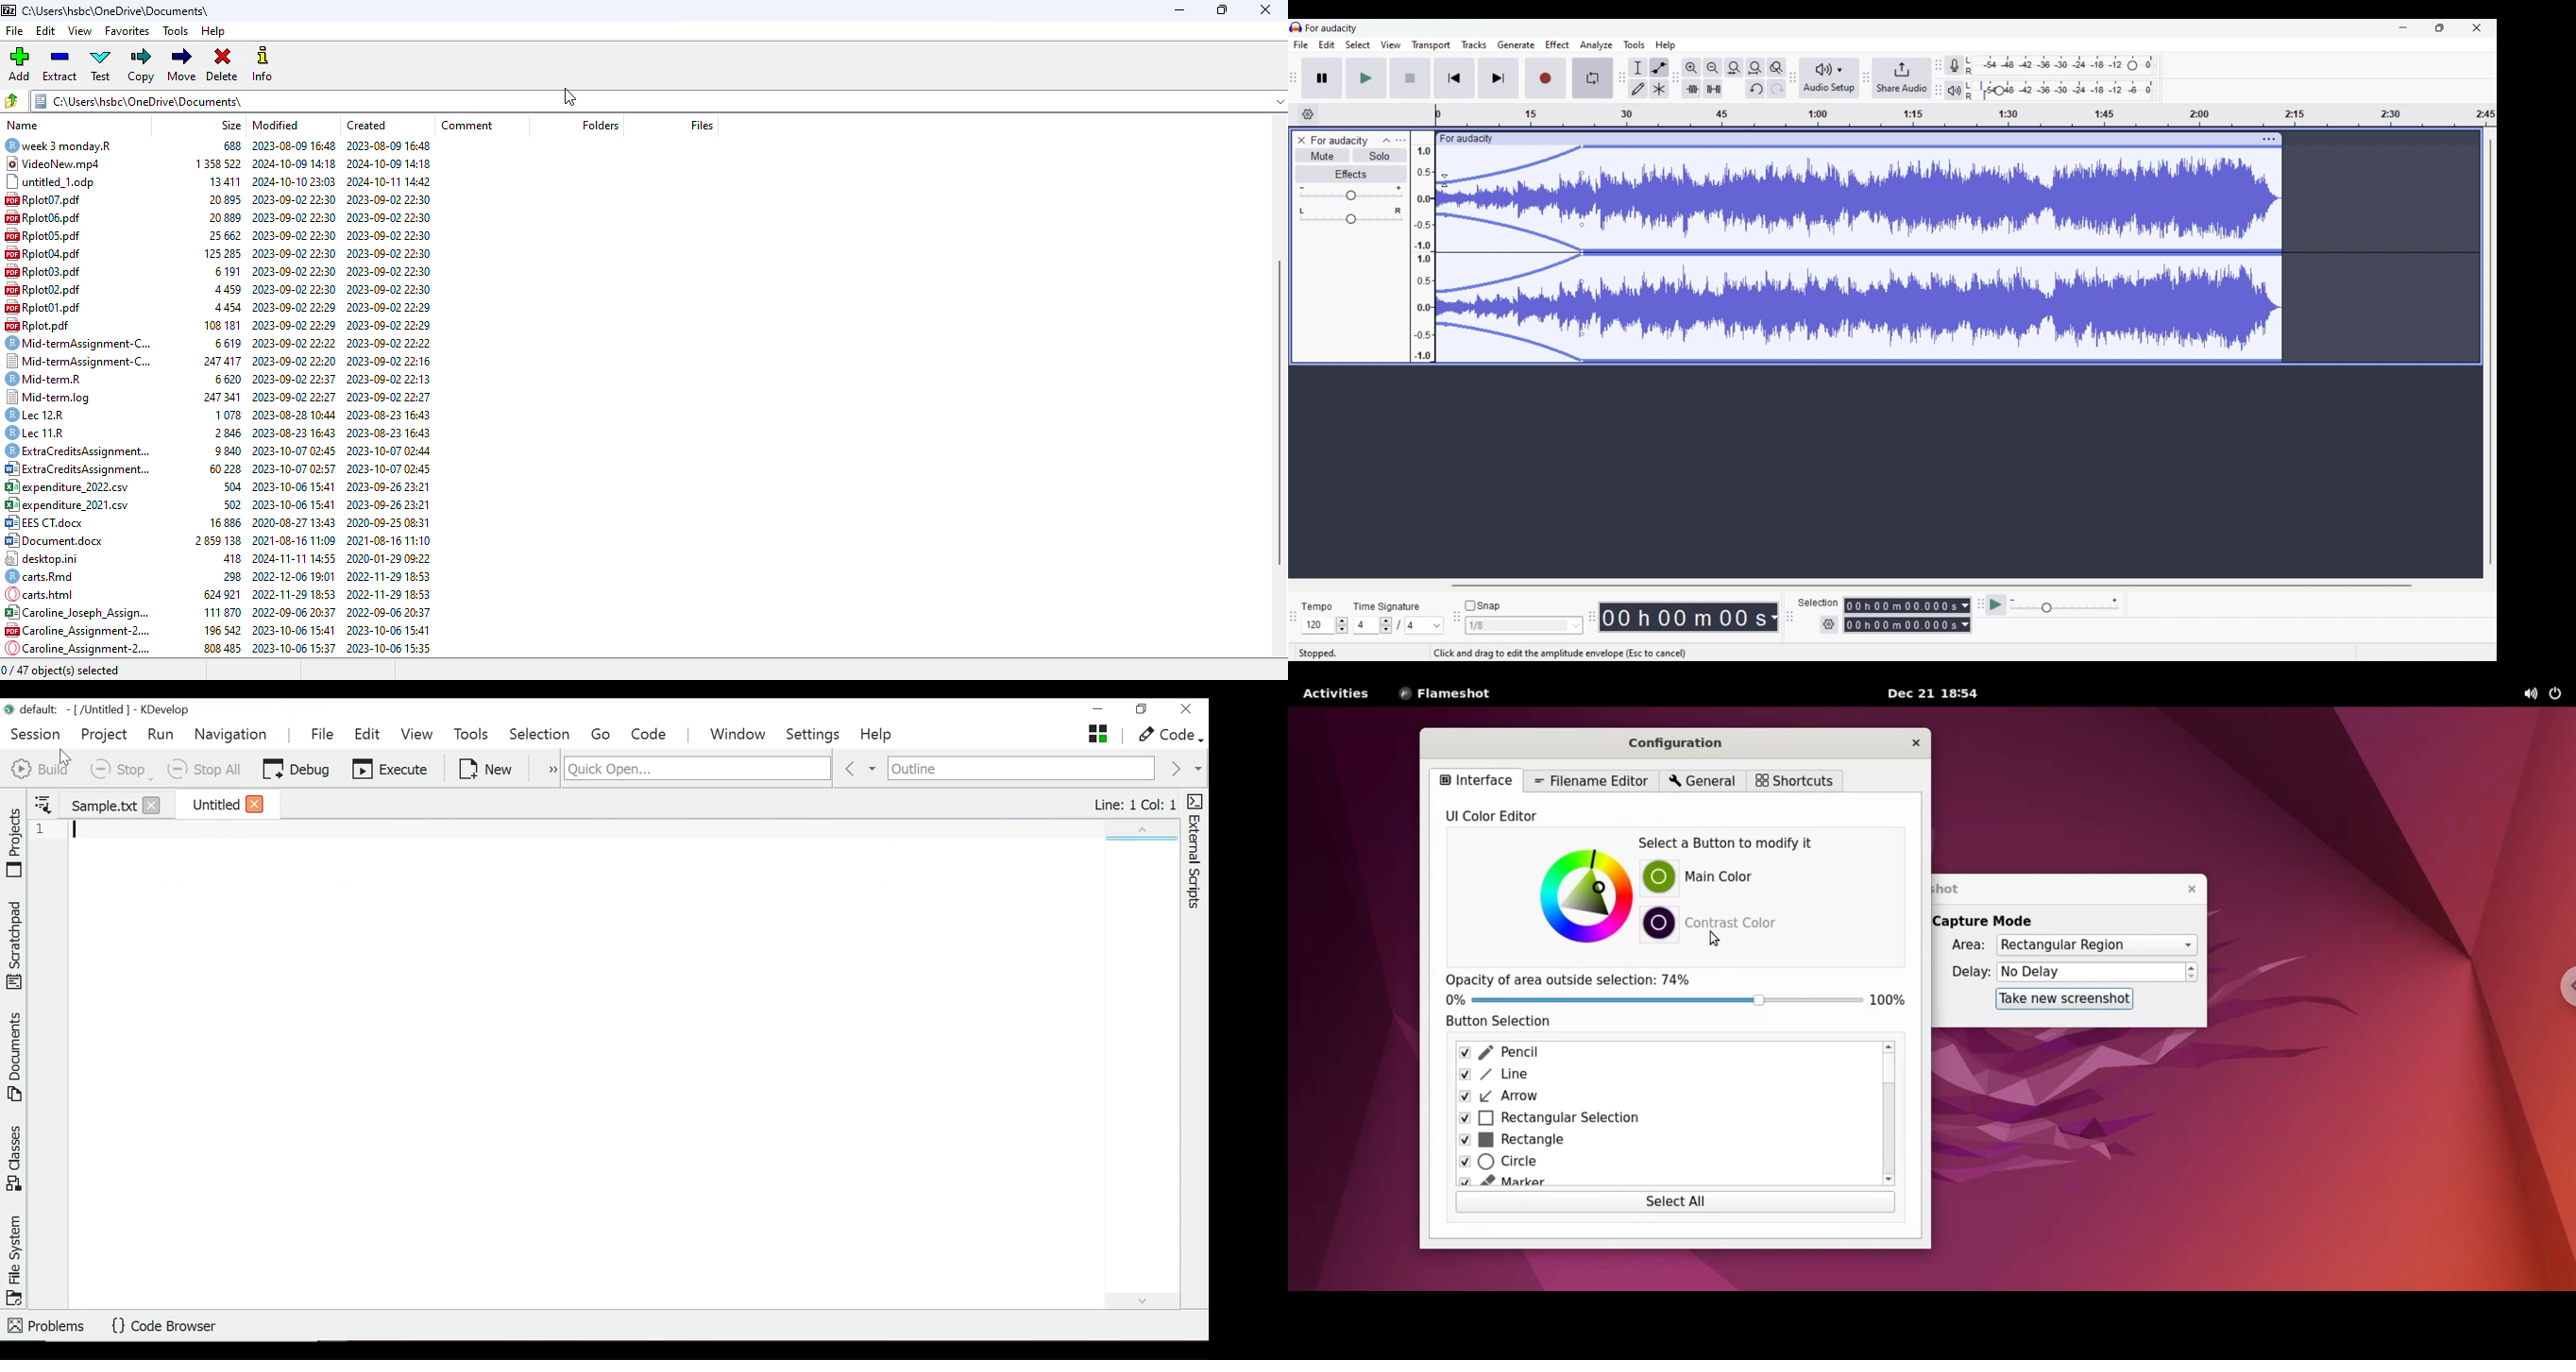 This screenshot has height=1372, width=2576. I want to click on 418, so click(229, 559).